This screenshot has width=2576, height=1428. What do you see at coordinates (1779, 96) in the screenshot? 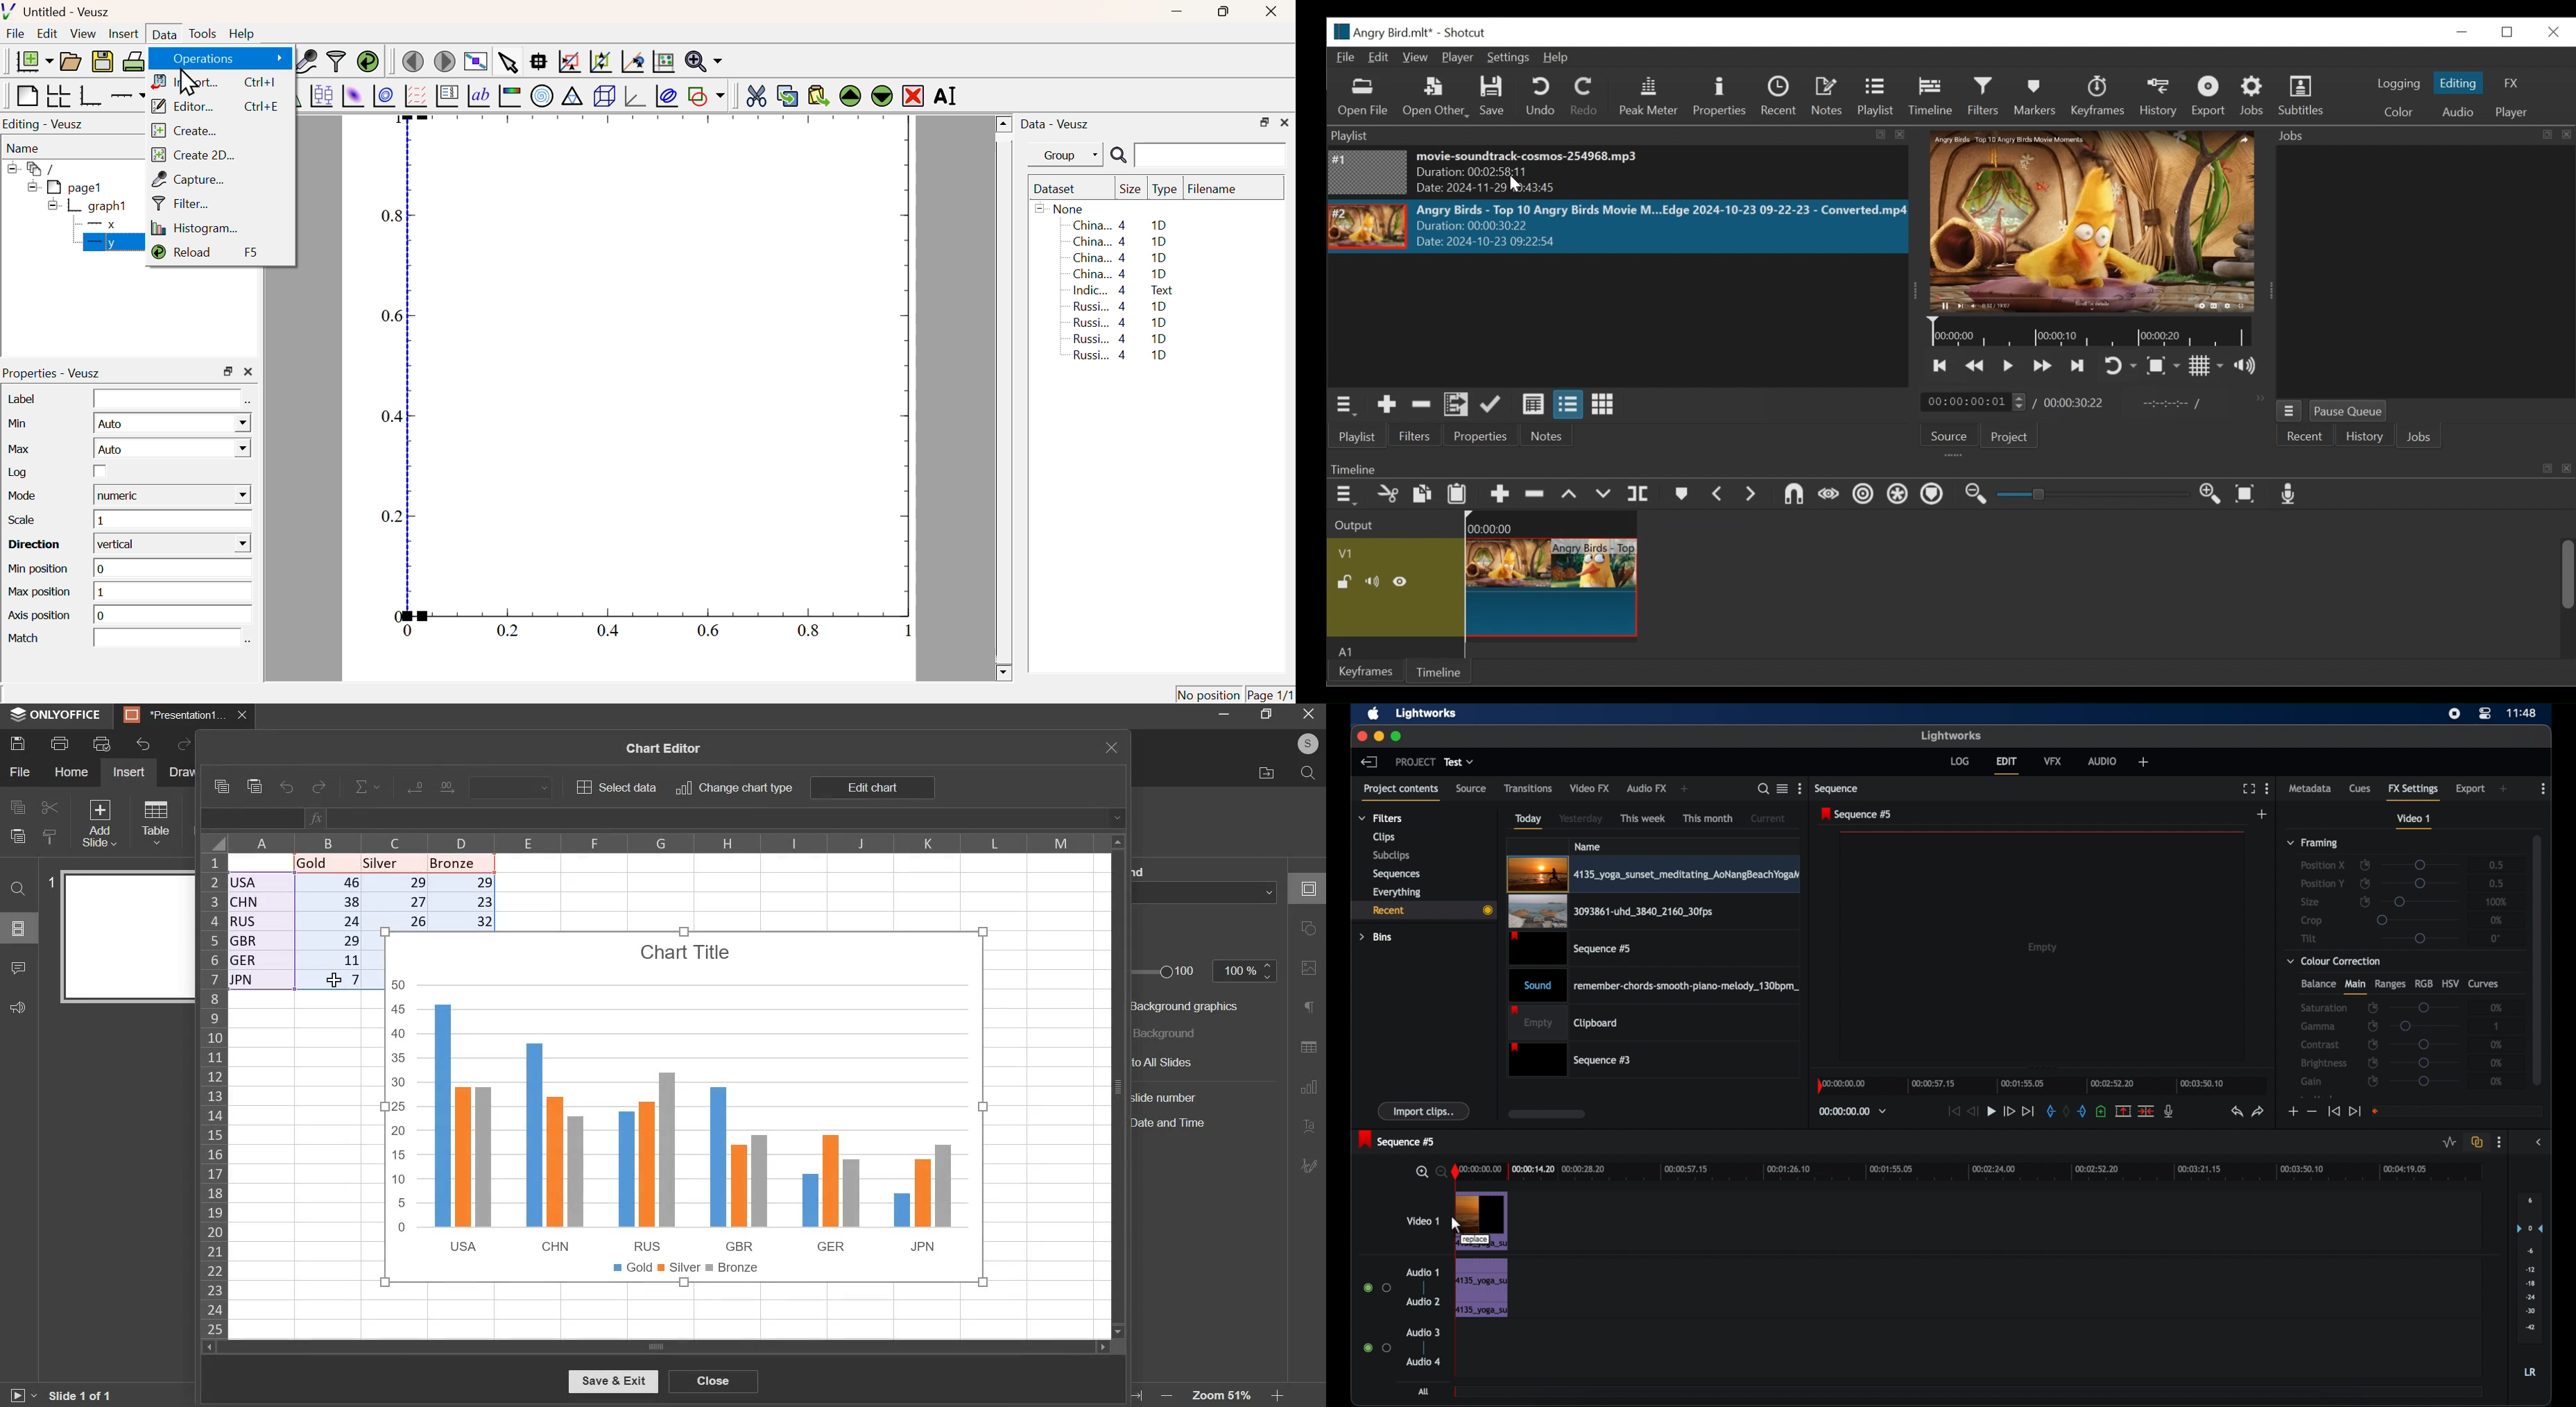
I see `Recent` at bounding box center [1779, 96].